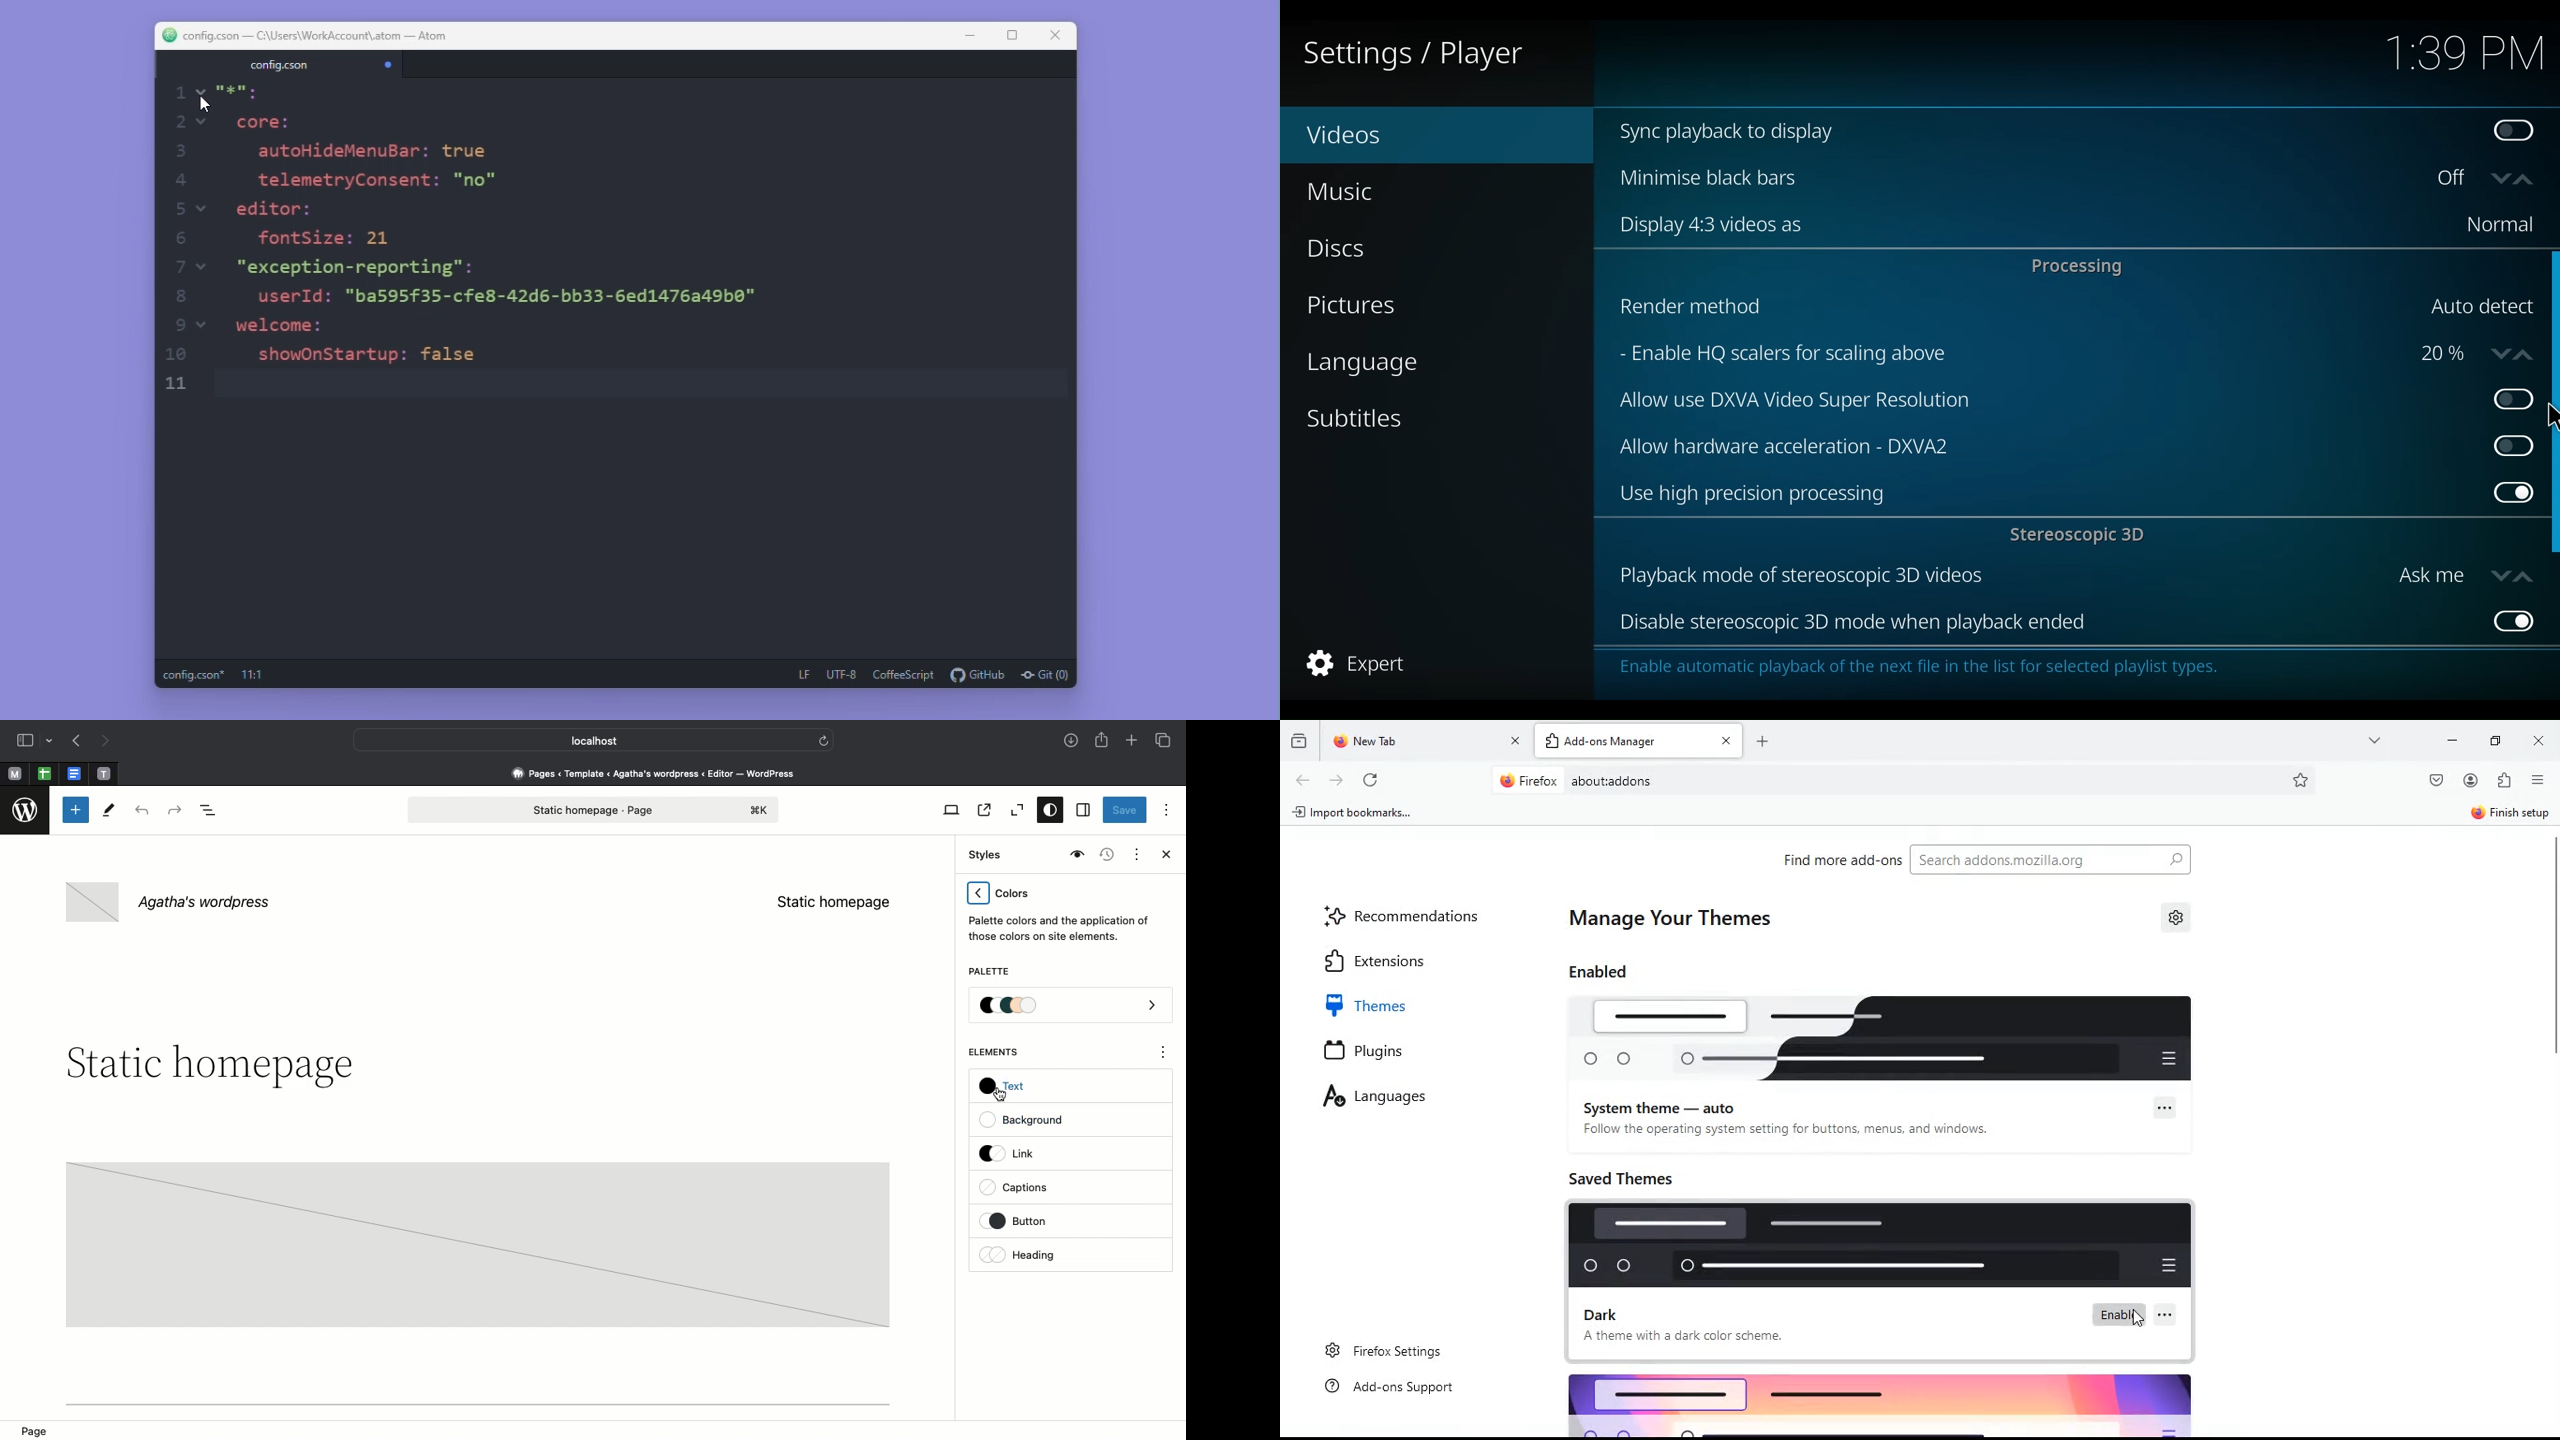 Image resolution: width=2576 pixels, height=1456 pixels. What do you see at coordinates (1030, 1120) in the screenshot?
I see `Background` at bounding box center [1030, 1120].